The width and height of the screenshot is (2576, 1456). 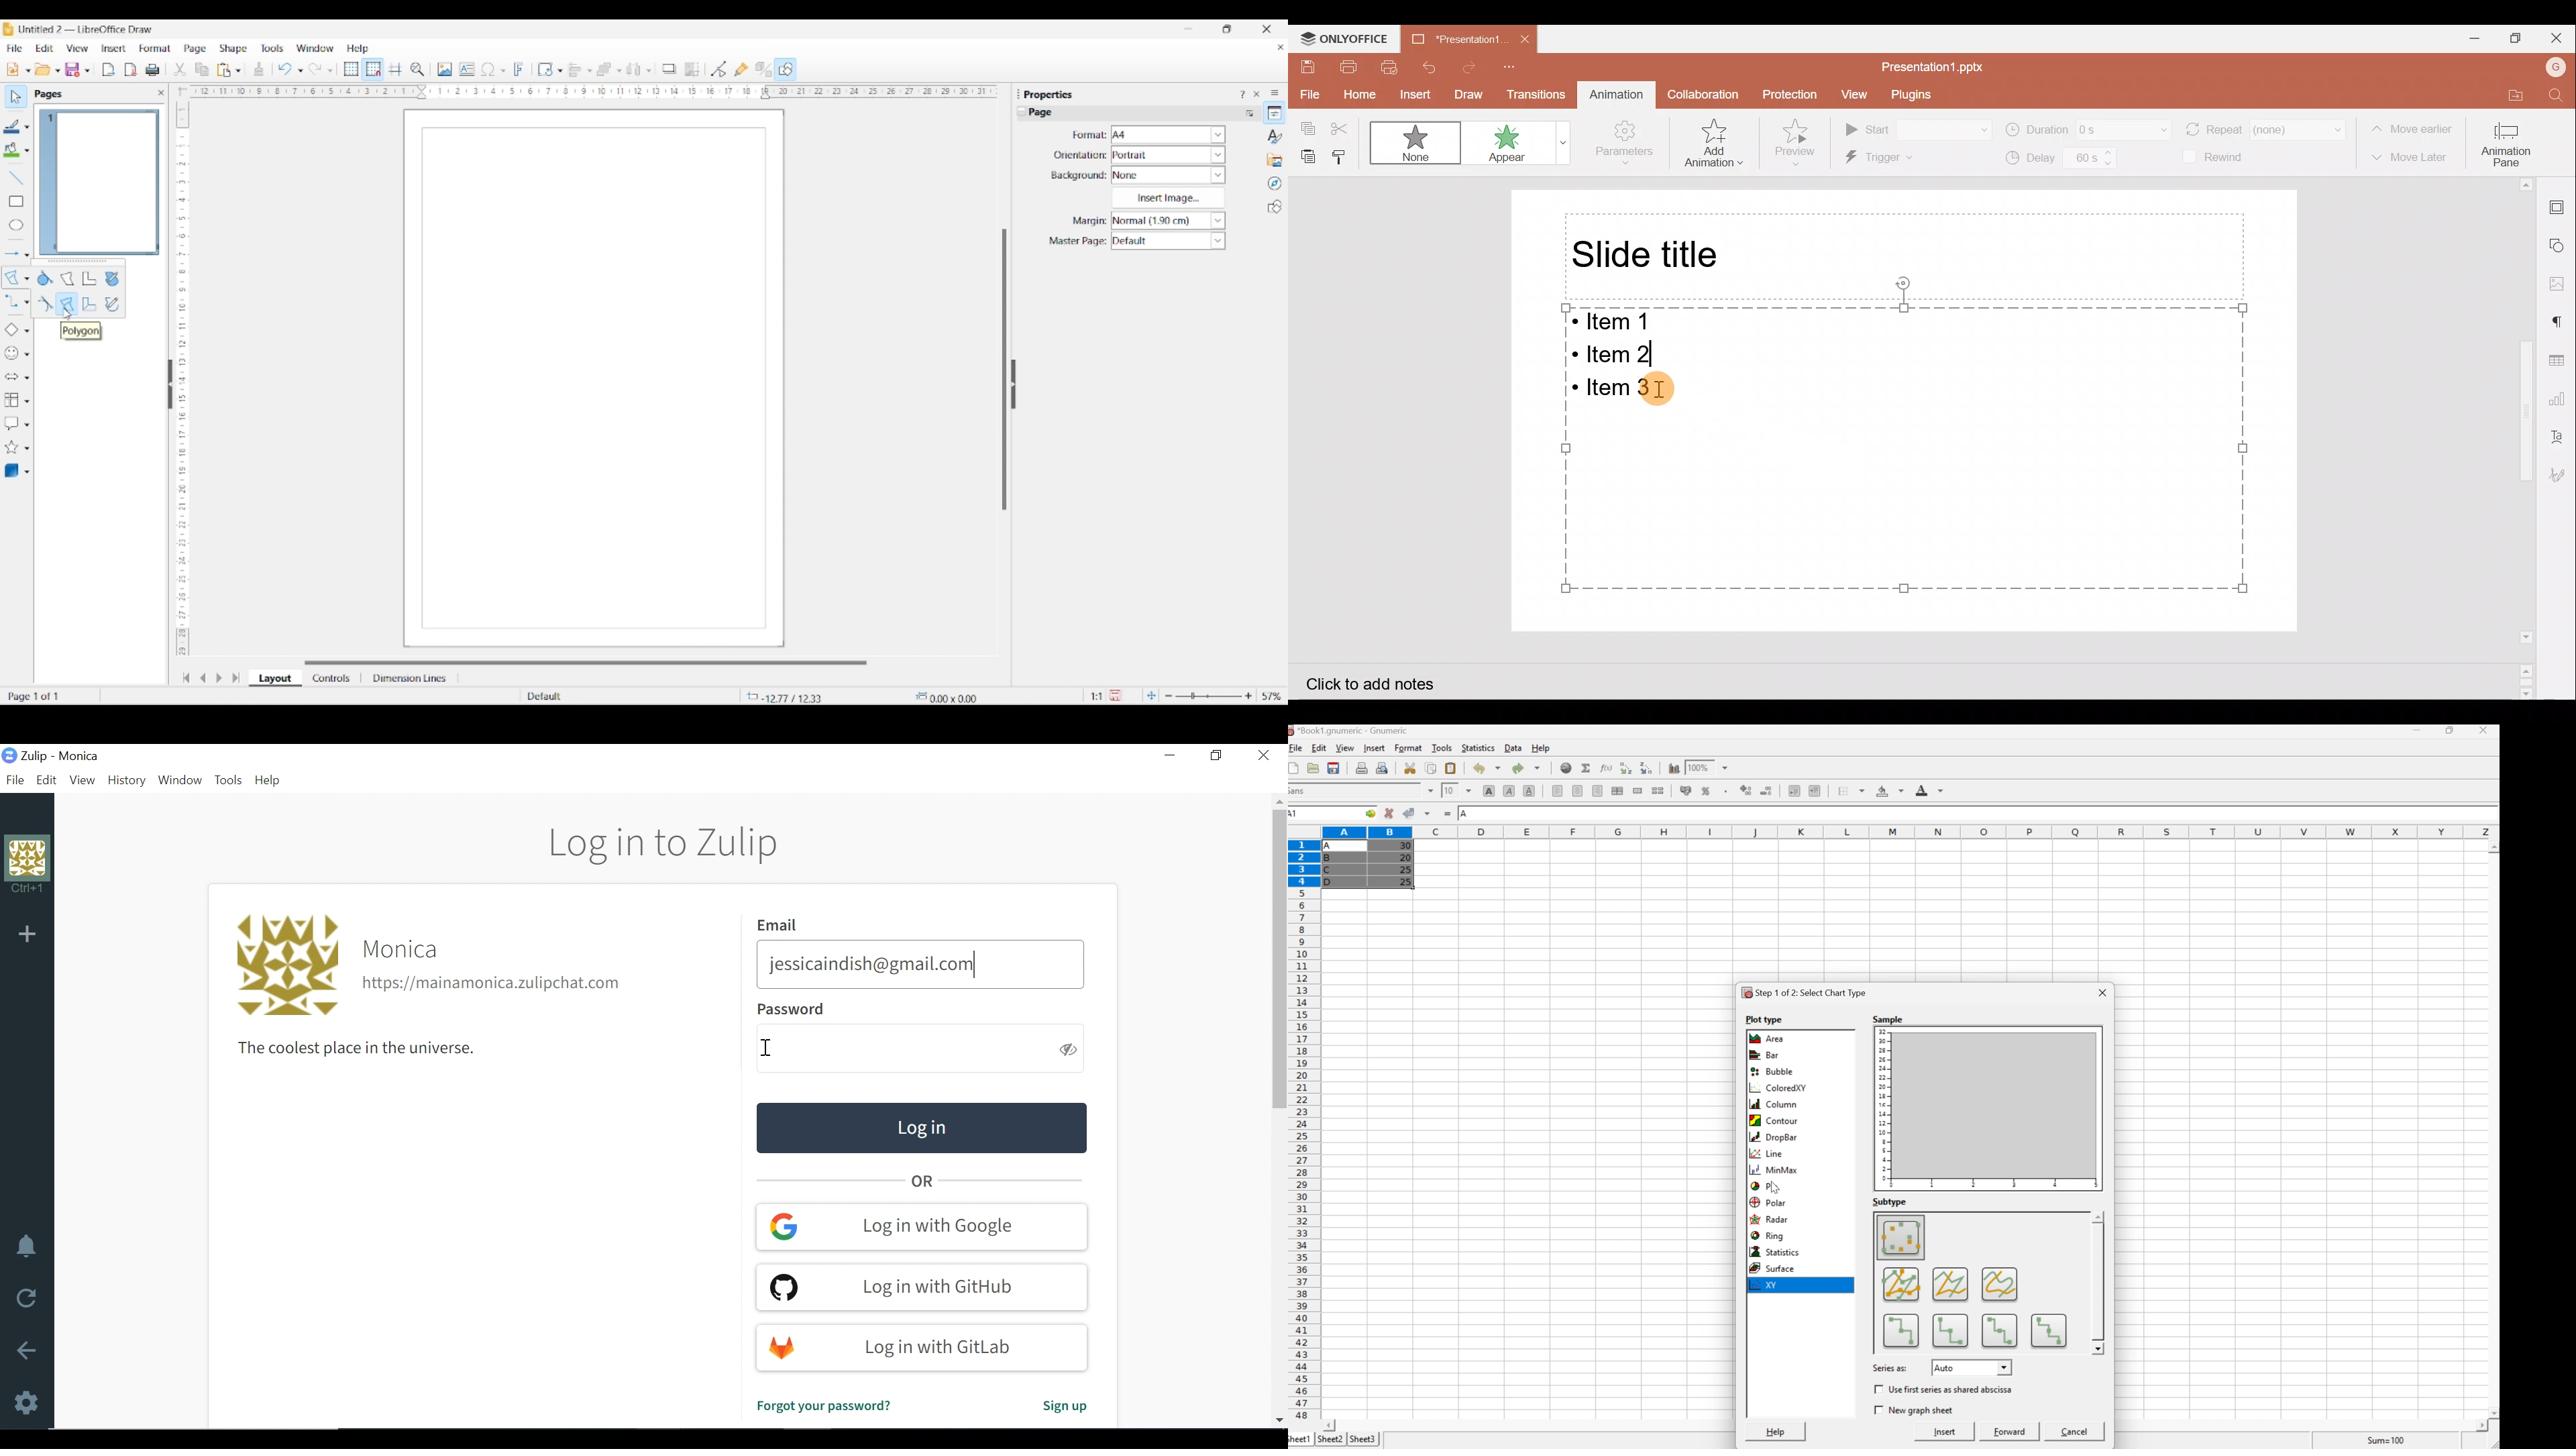 What do you see at coordinates (1804, 992) in the screenshot?
I see `Step 1 of 2: Select Chart Type` at bounding box center [1804, 992].